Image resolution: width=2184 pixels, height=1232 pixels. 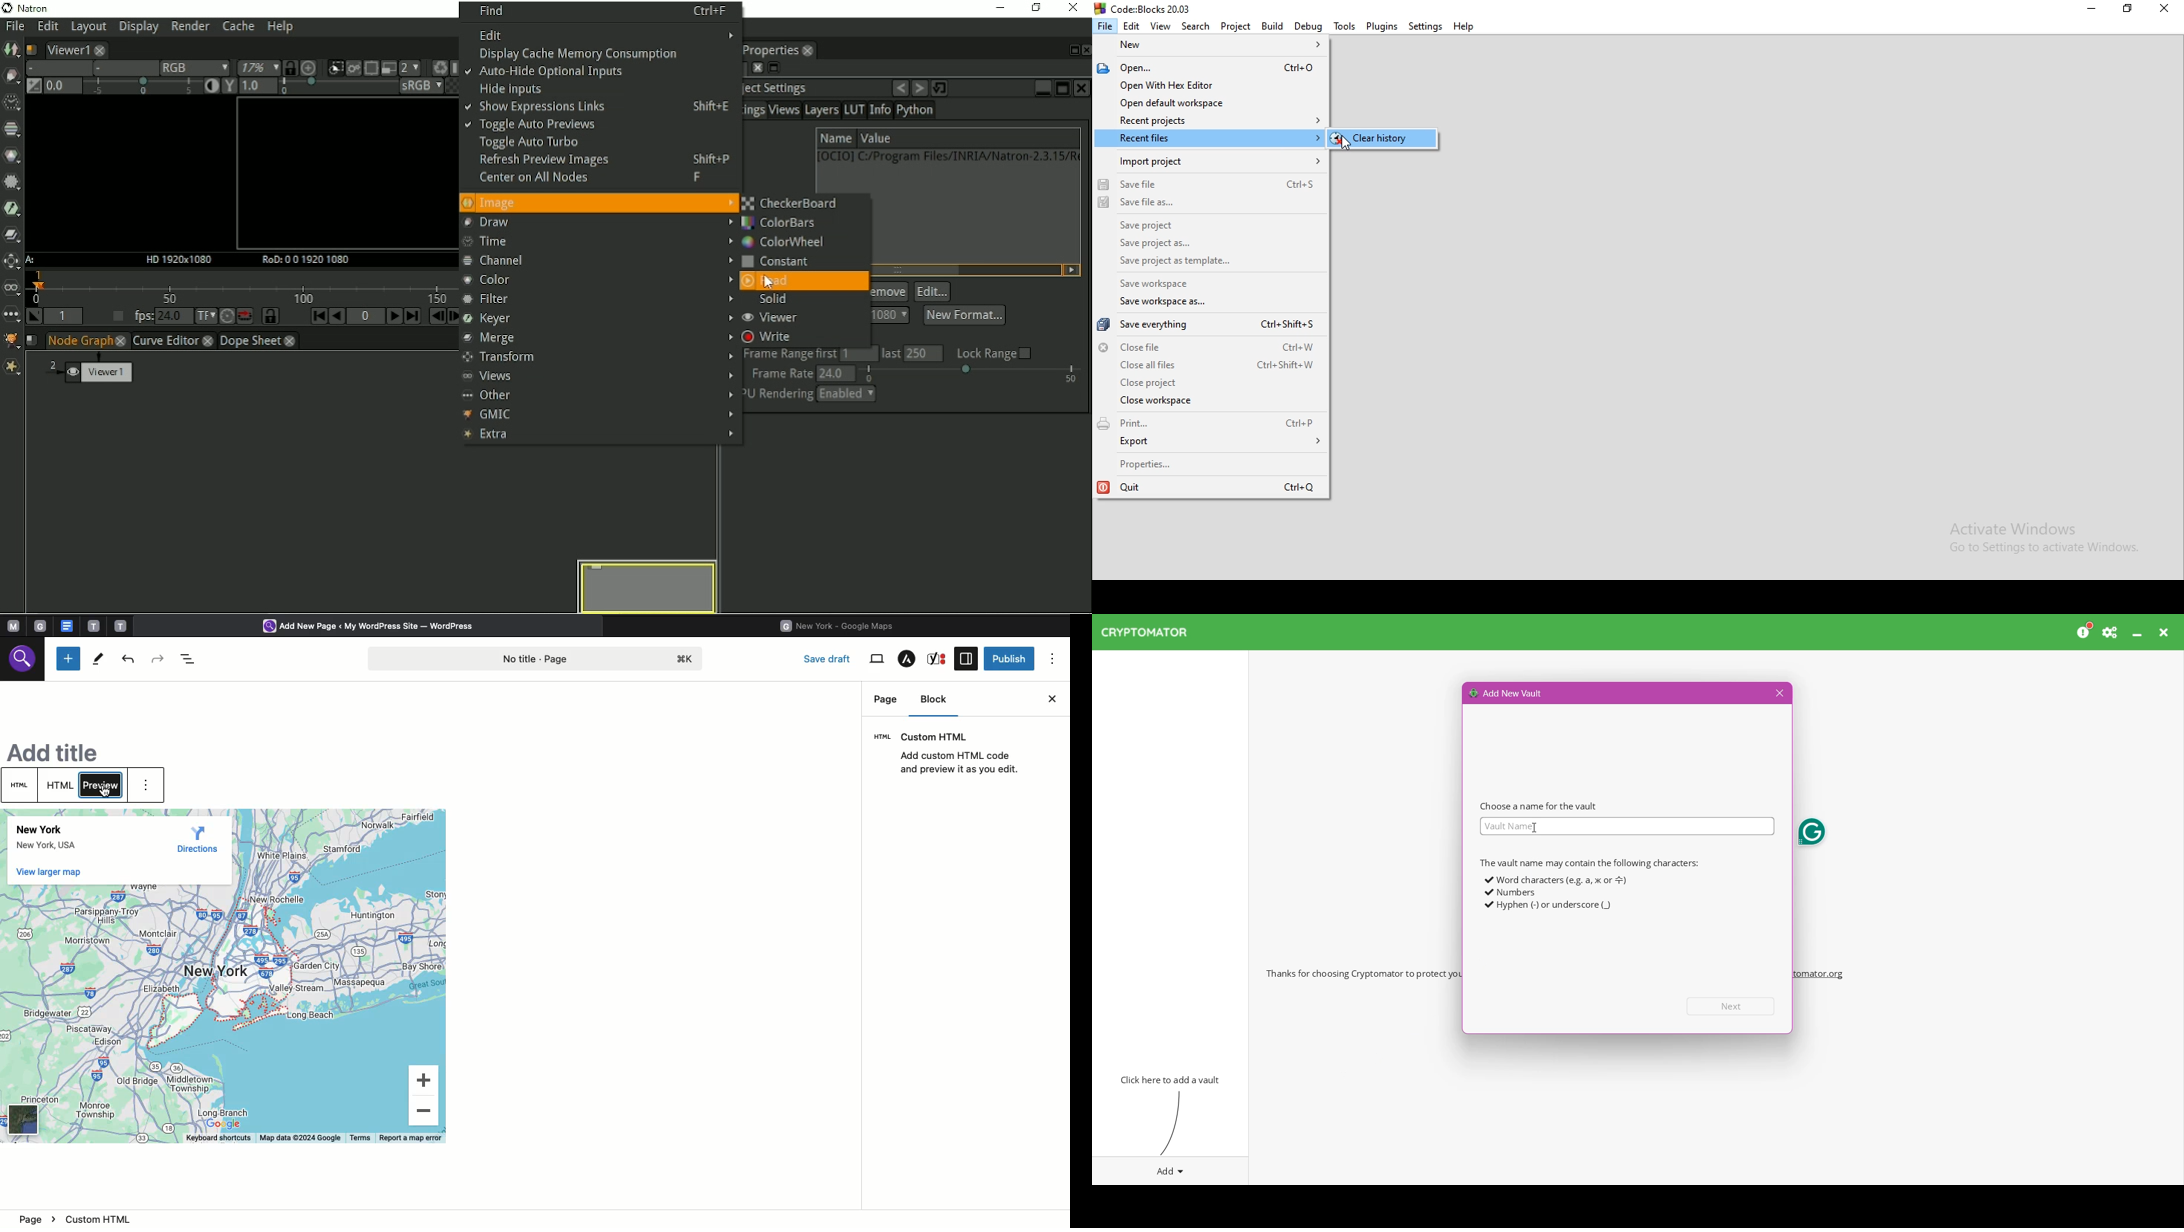 I want to click on Next, so click(x=1731, y=1006).